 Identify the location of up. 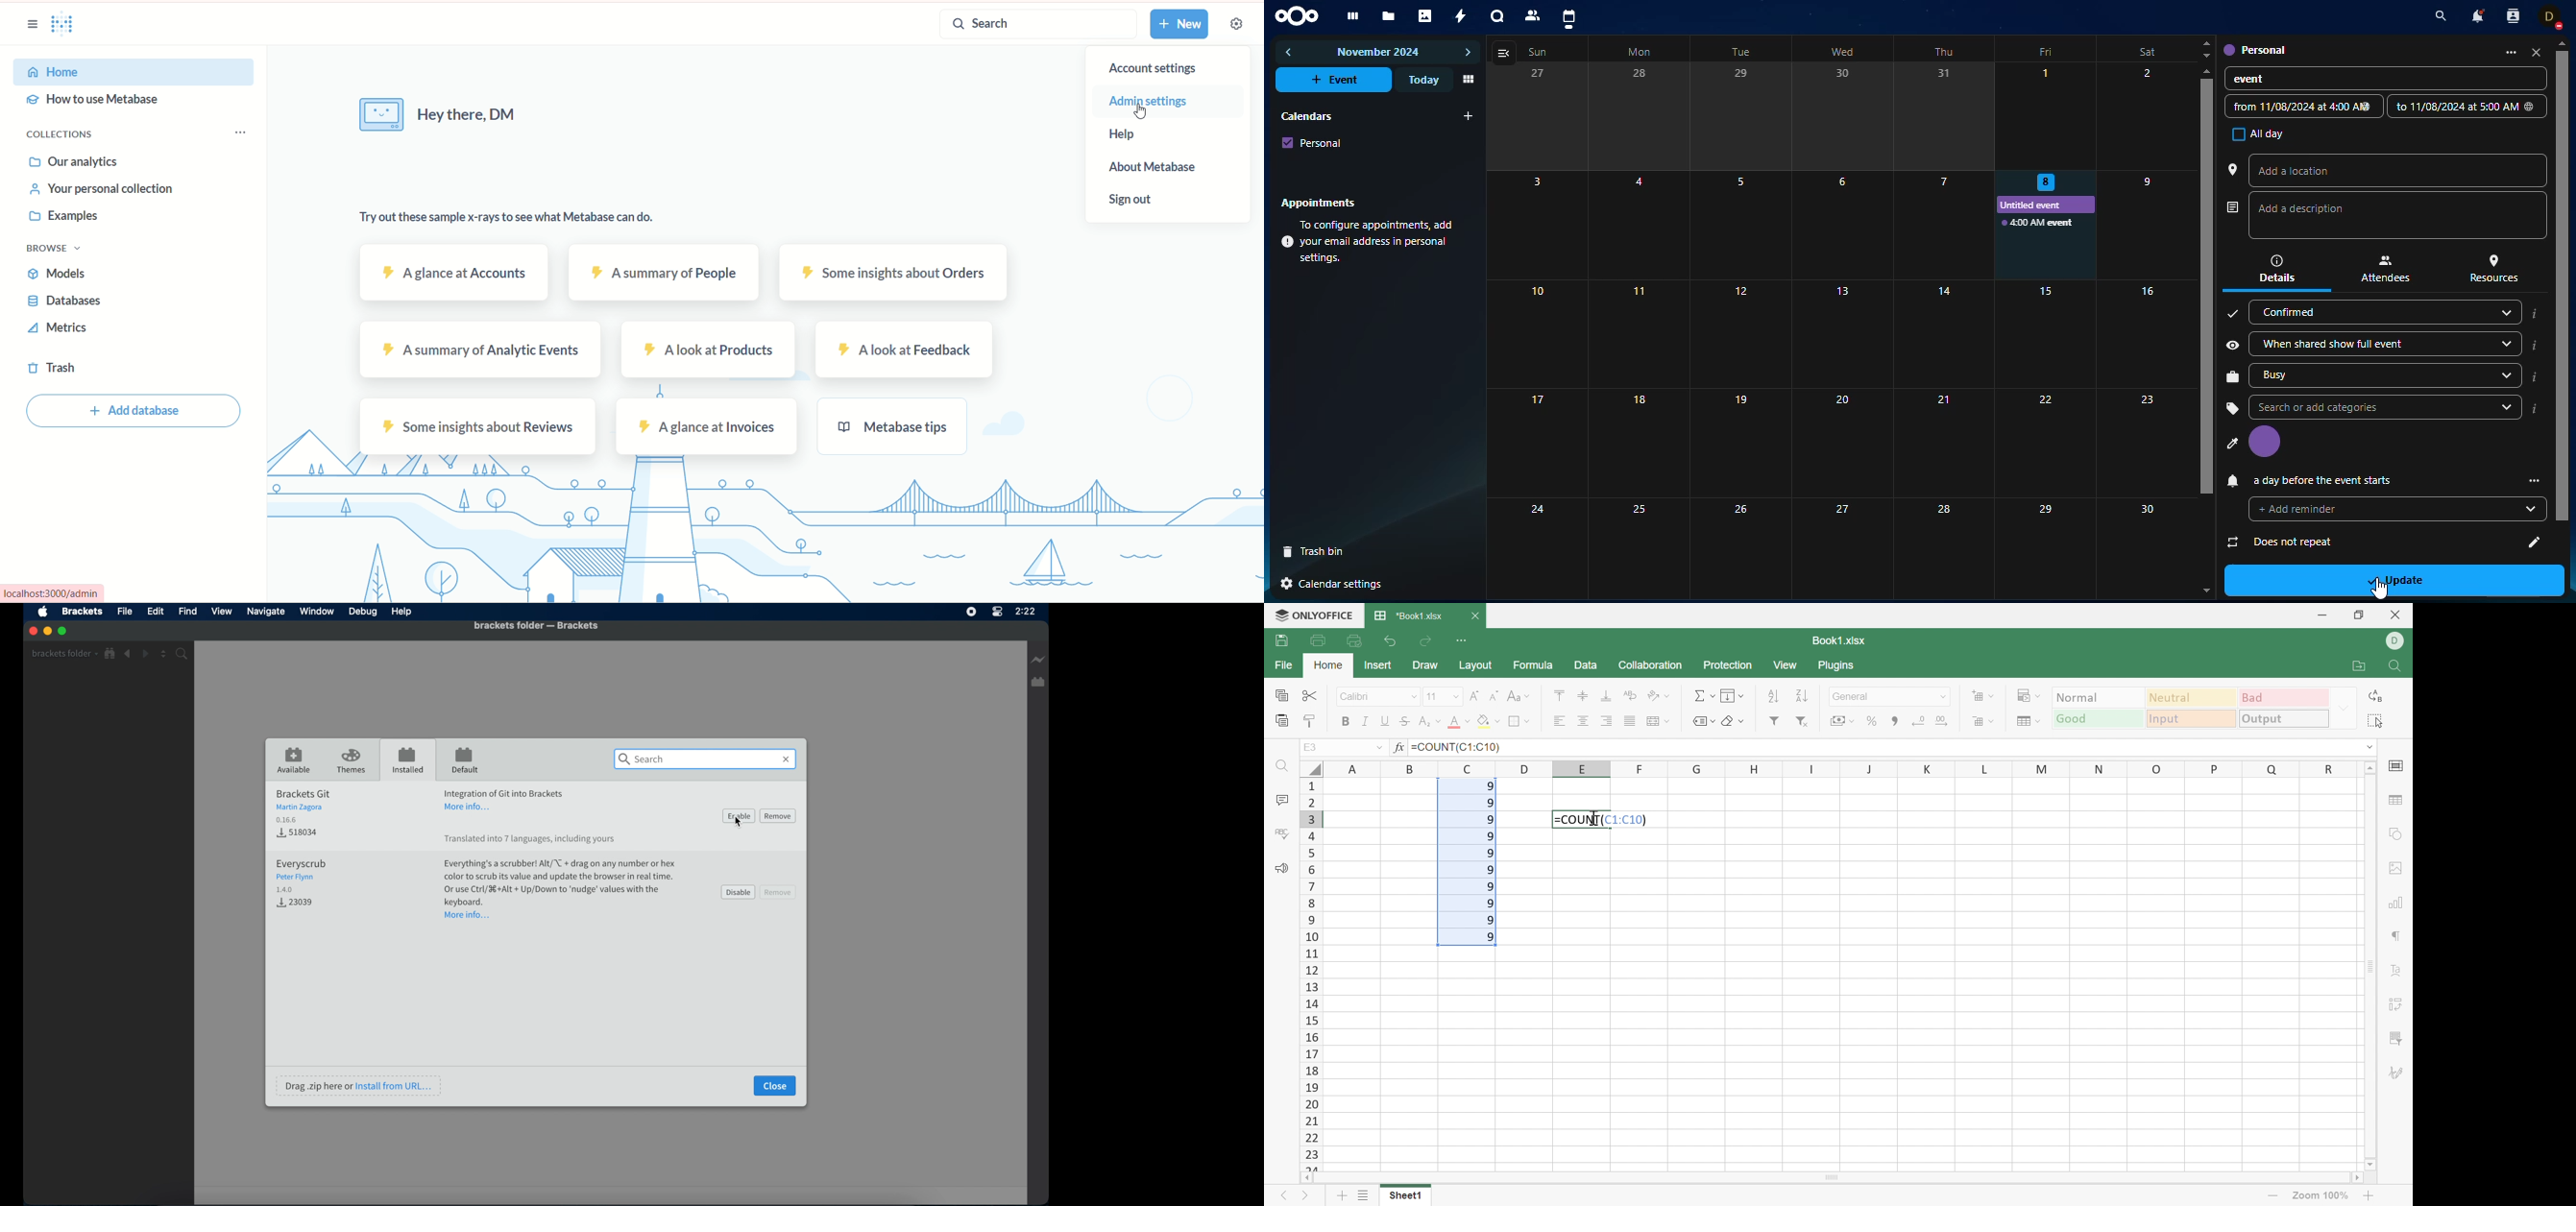
(2208, 70).